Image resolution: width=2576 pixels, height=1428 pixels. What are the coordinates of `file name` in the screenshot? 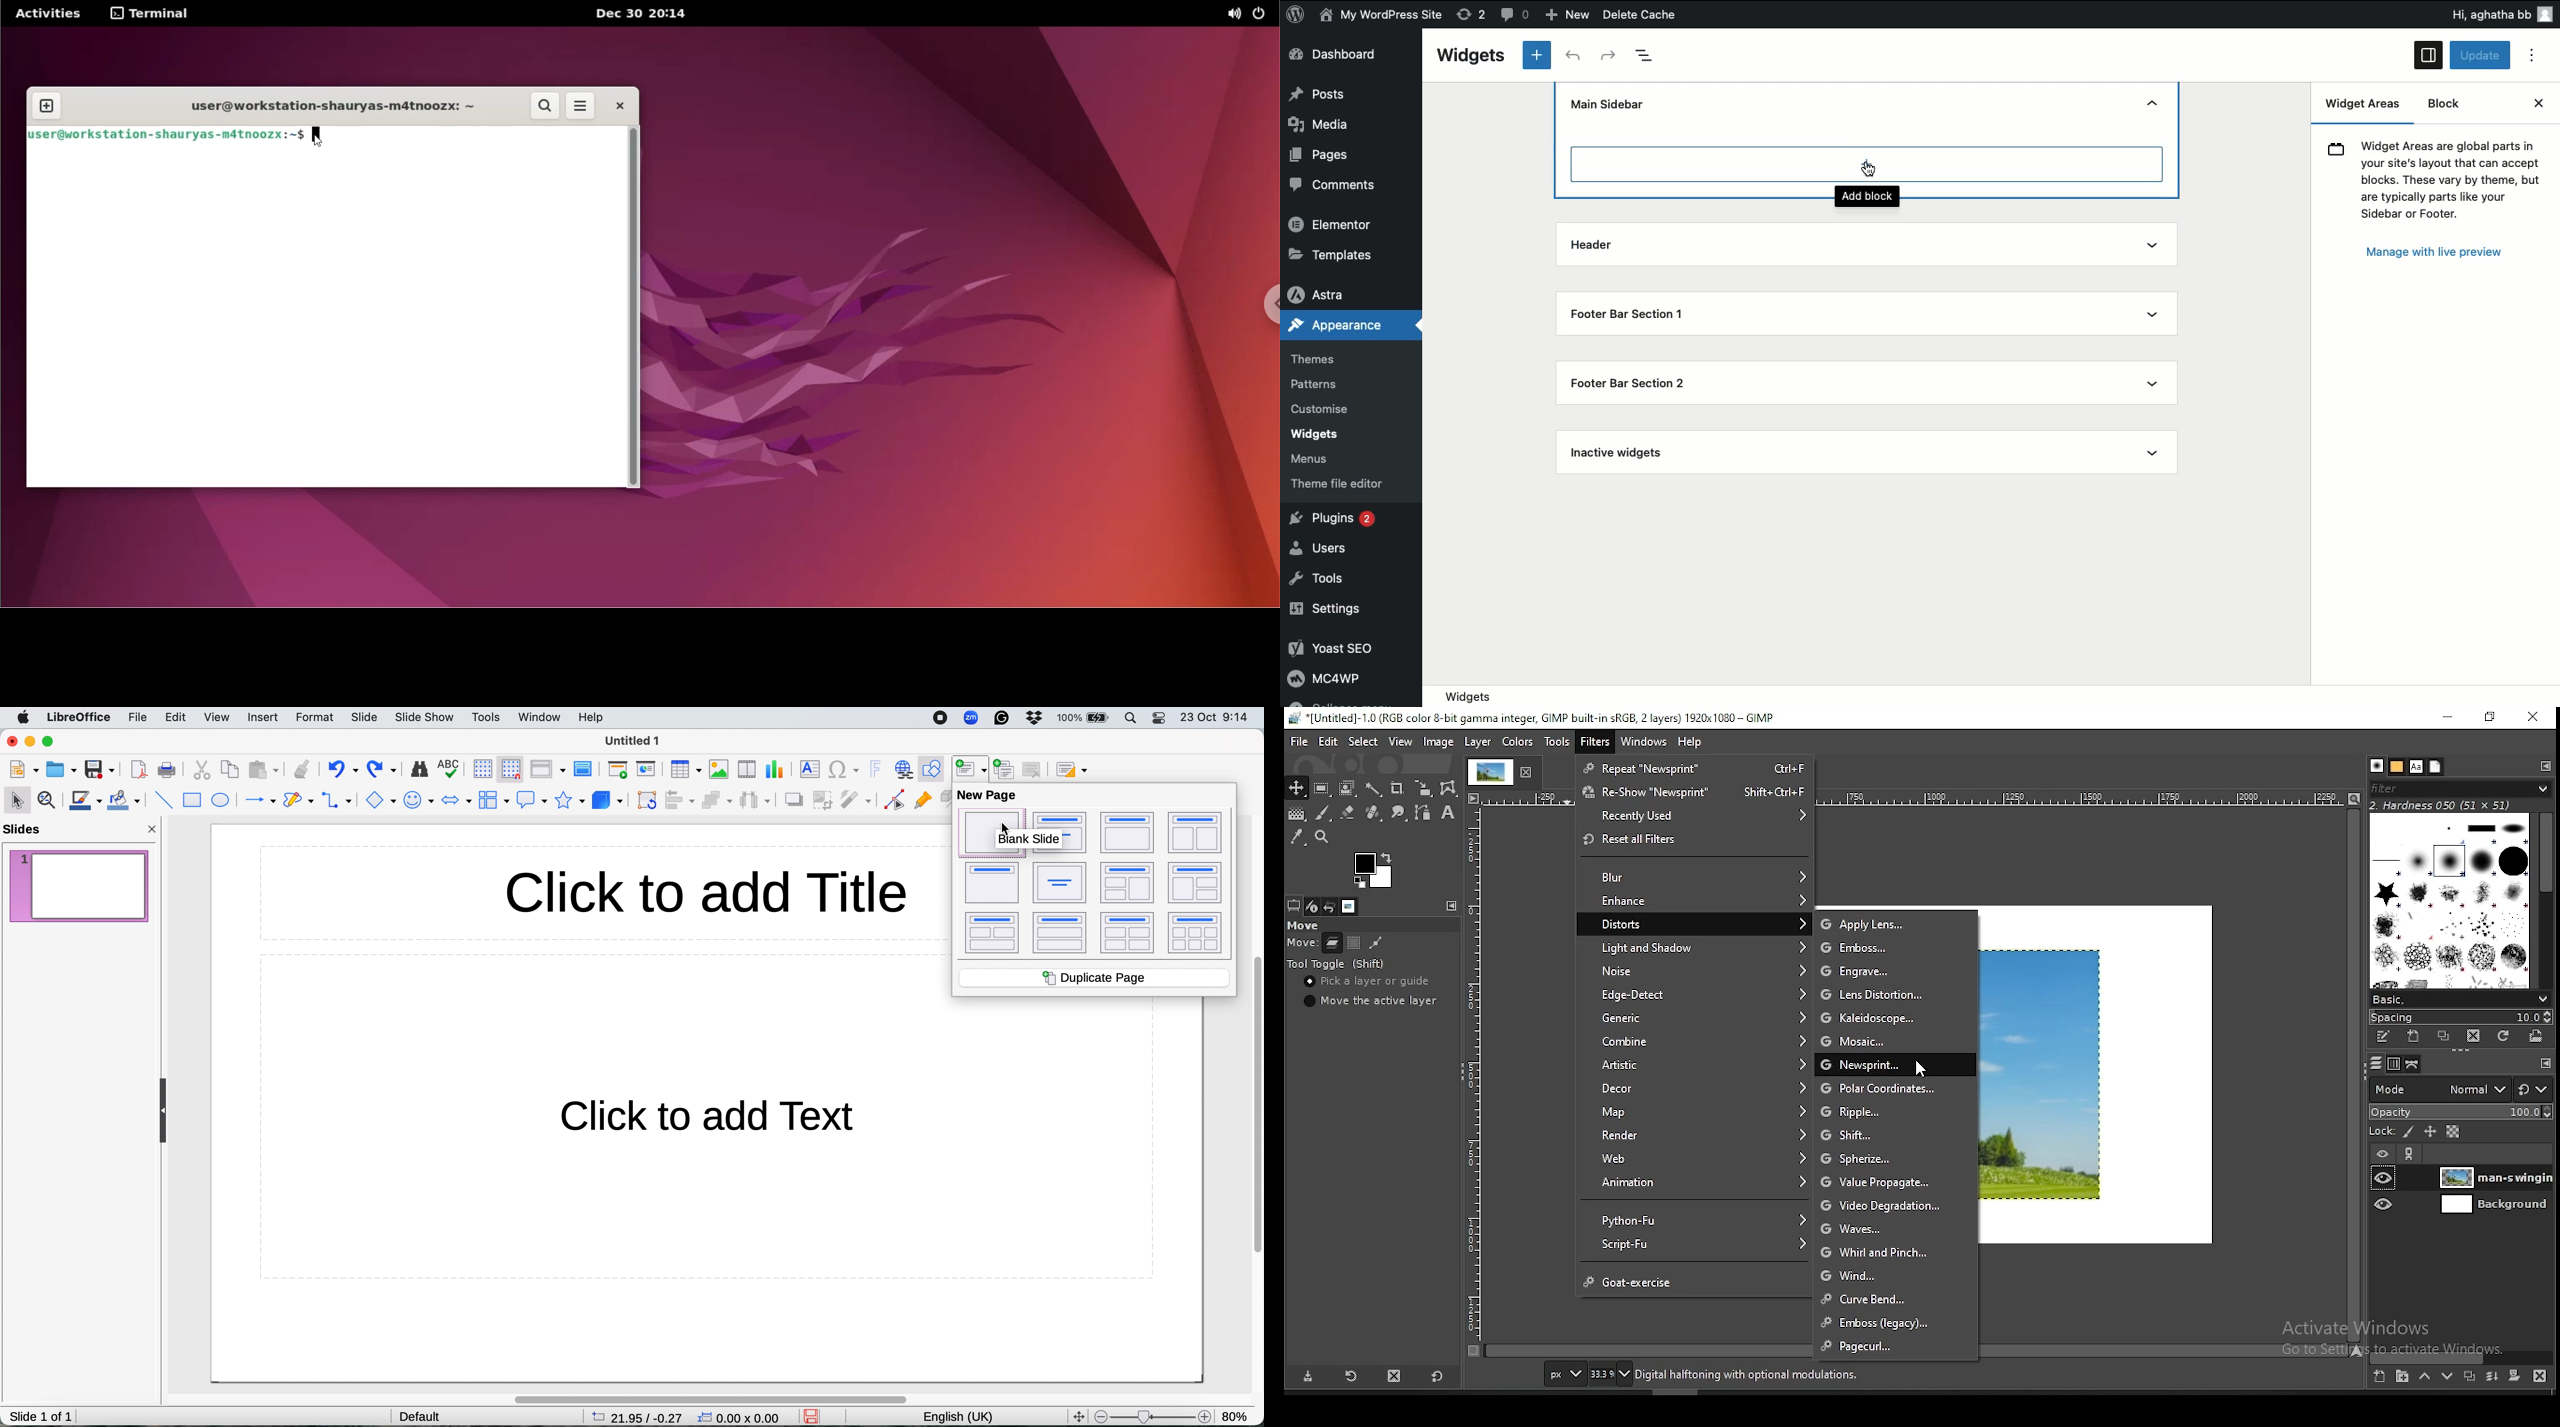 It's located at (634, 740).